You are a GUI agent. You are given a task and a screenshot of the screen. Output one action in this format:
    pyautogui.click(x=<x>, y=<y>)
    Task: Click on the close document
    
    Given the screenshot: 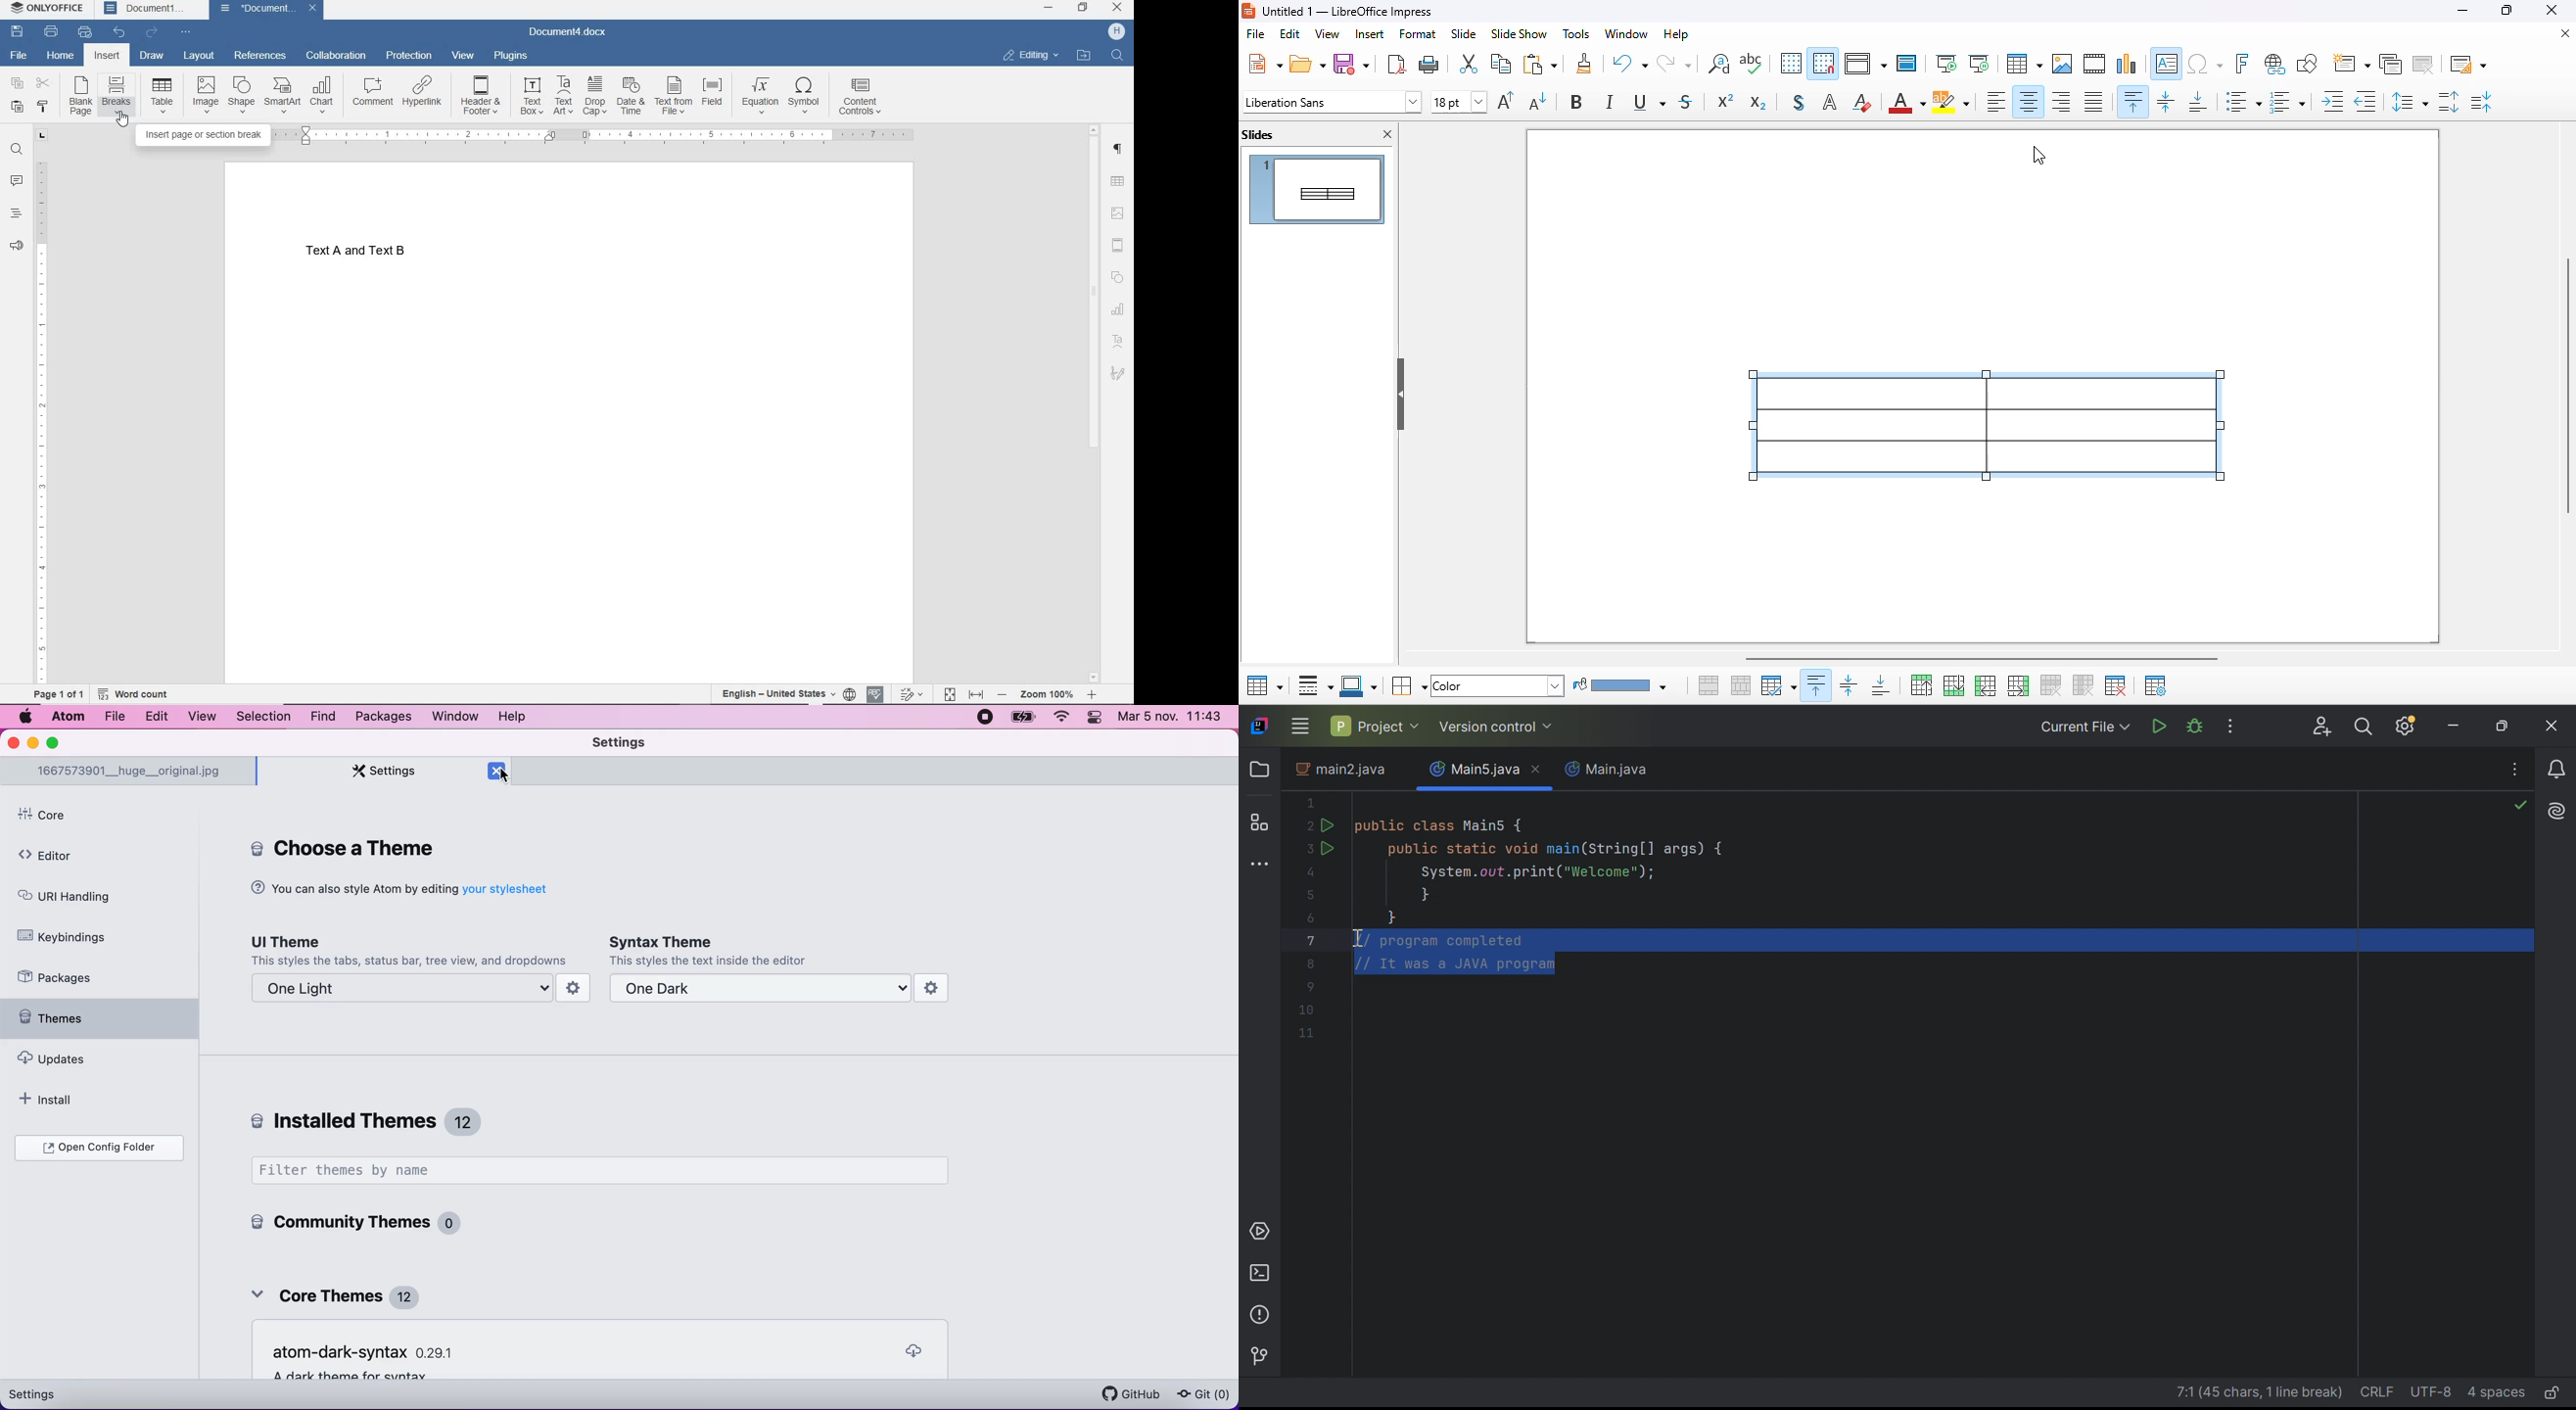 What is the action you would take?
    pyautogui.click(x=2565, y=33)
    